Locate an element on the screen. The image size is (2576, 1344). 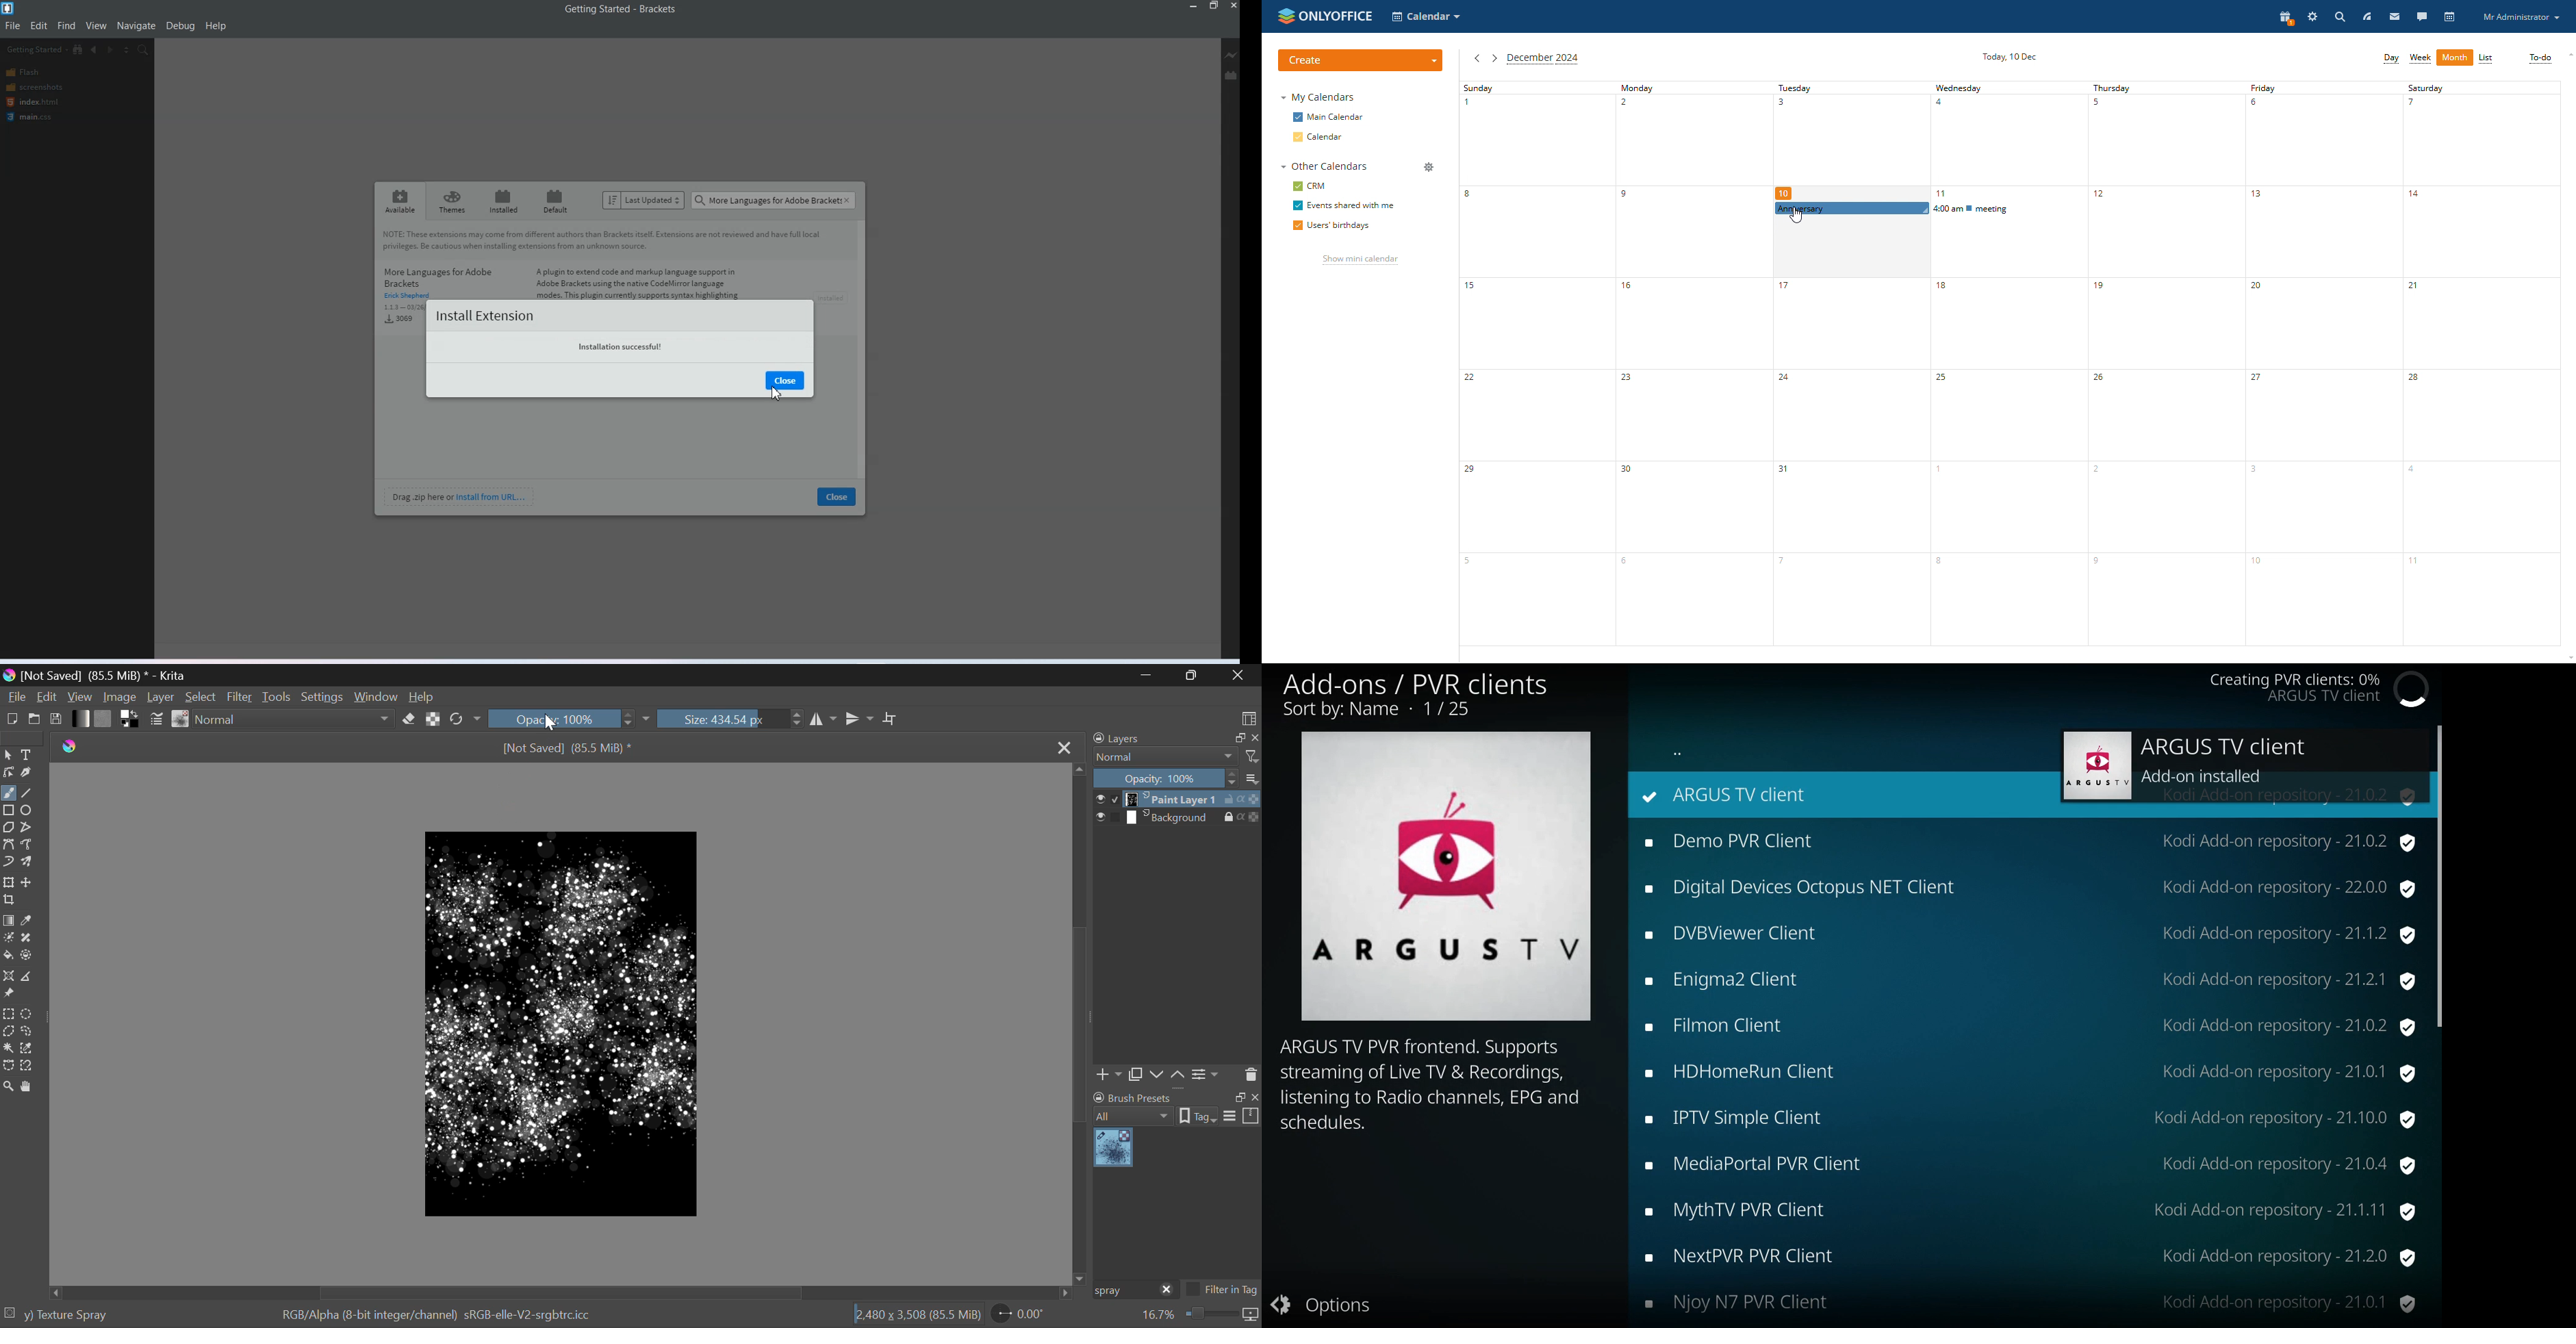
restore is located at coordinates (1238, 1097).